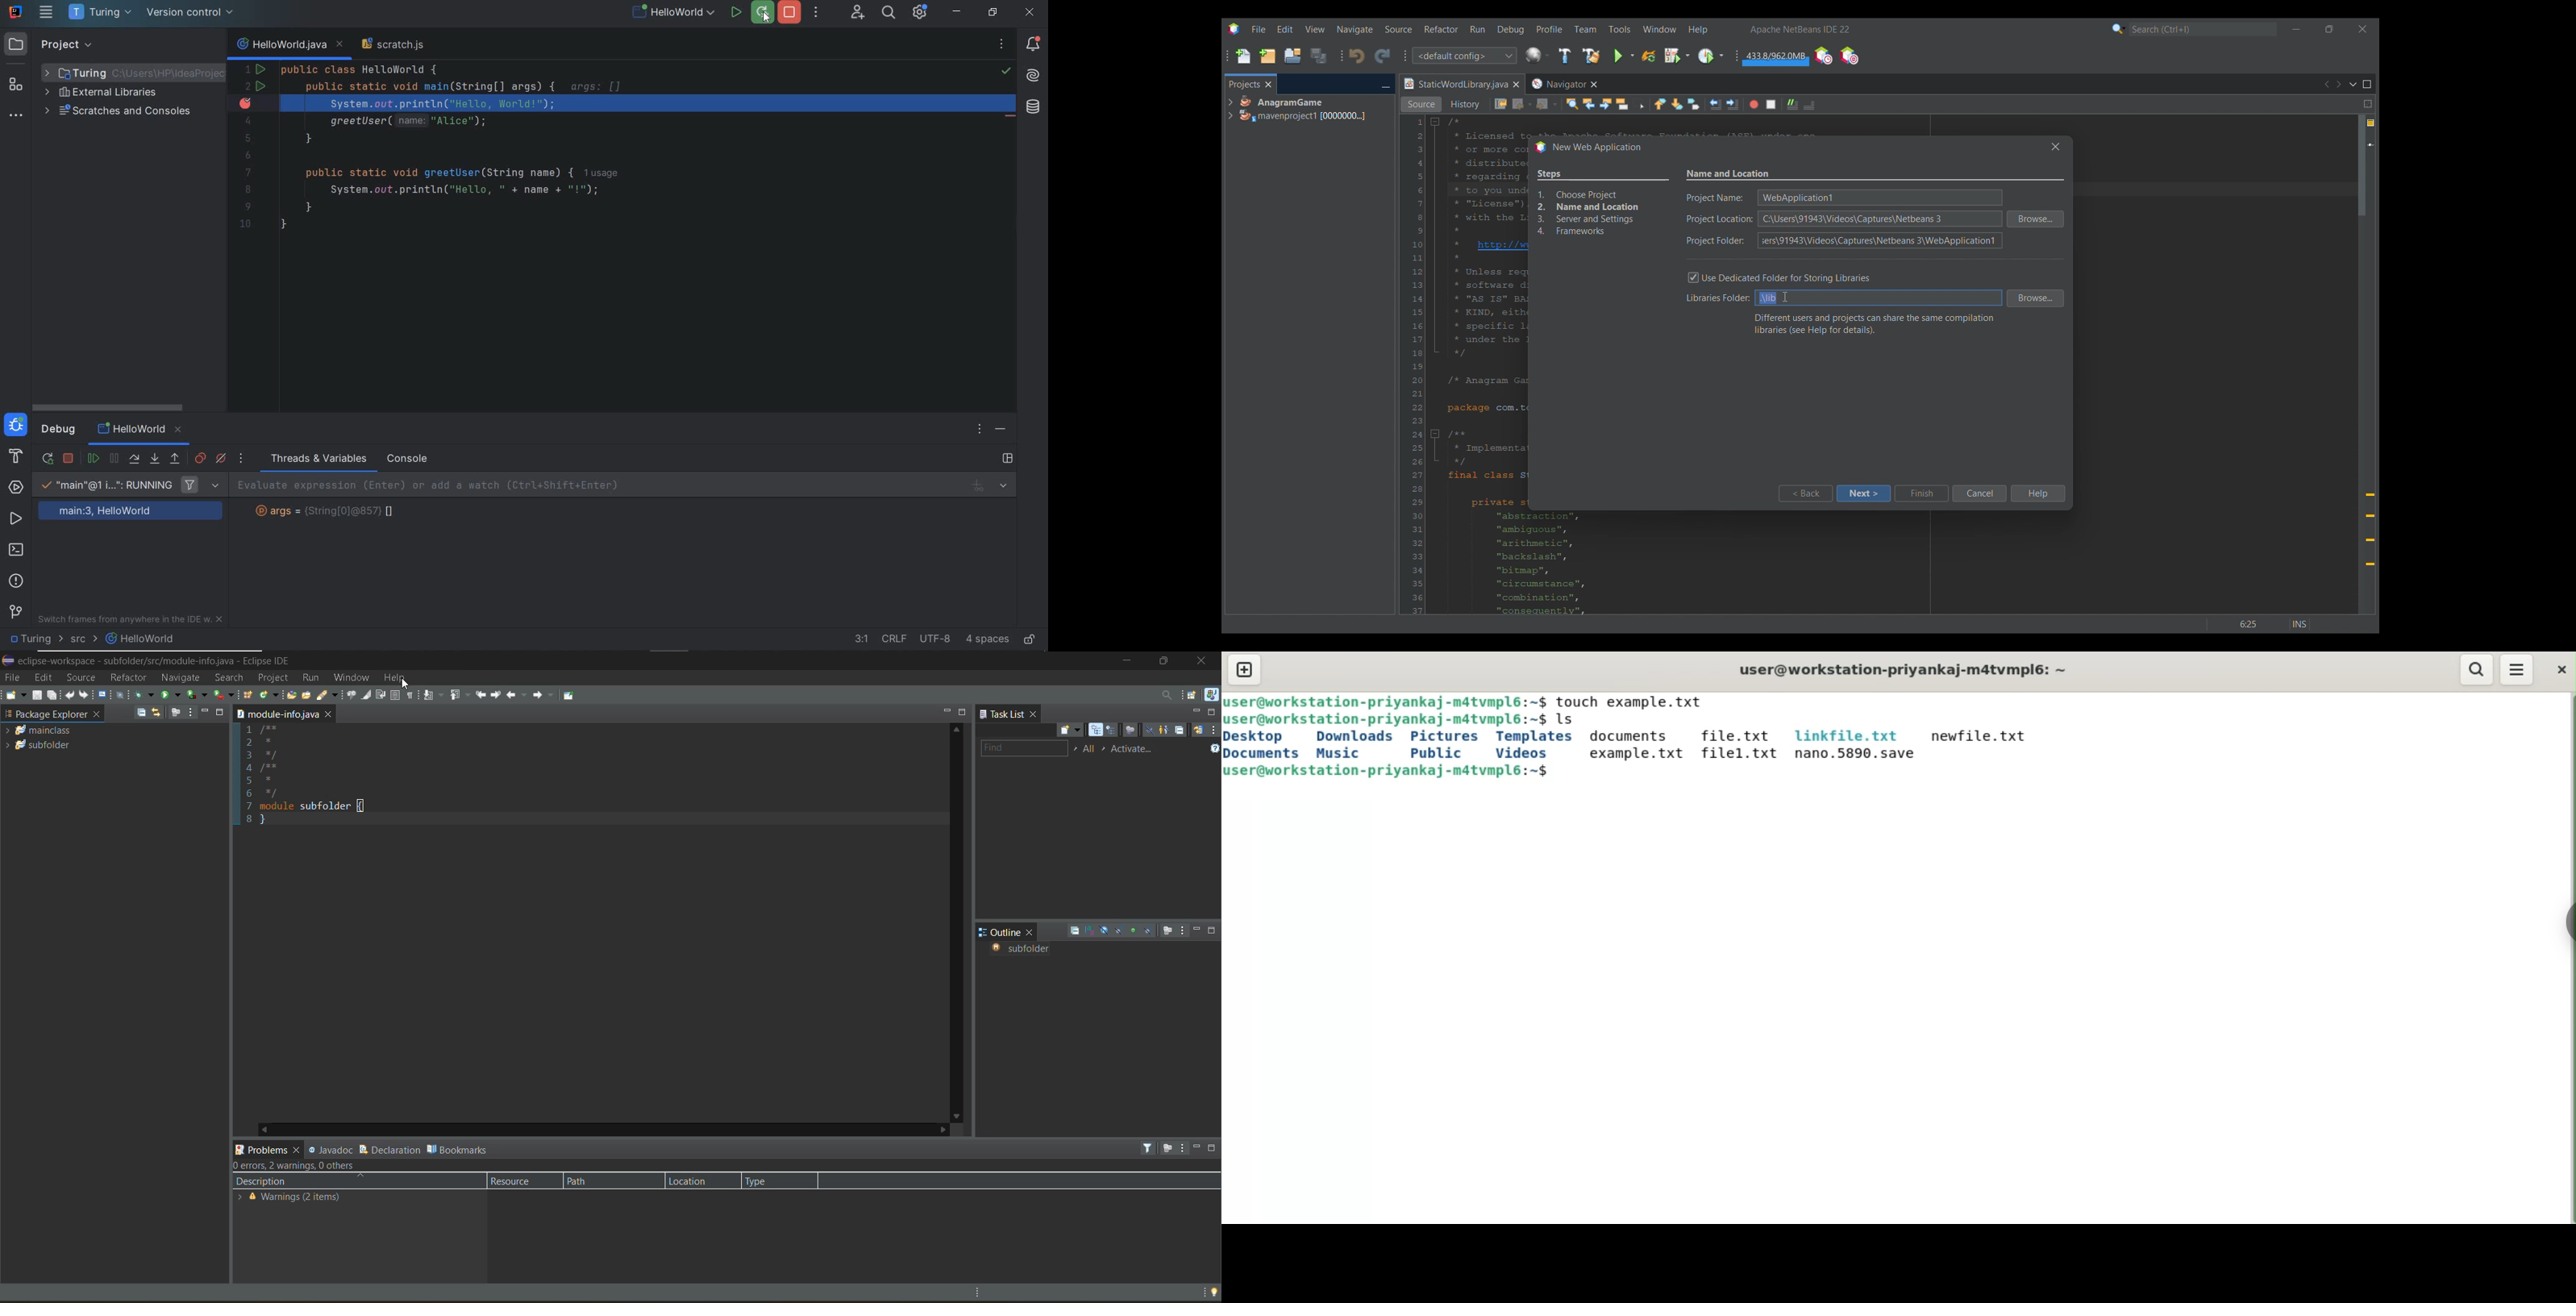 Image resolution: width=2576 pixels, height=1316 pixels. Describe the element at coordinates (1660, 104) in the screenshot. I see `Previous bookmark` at that location.